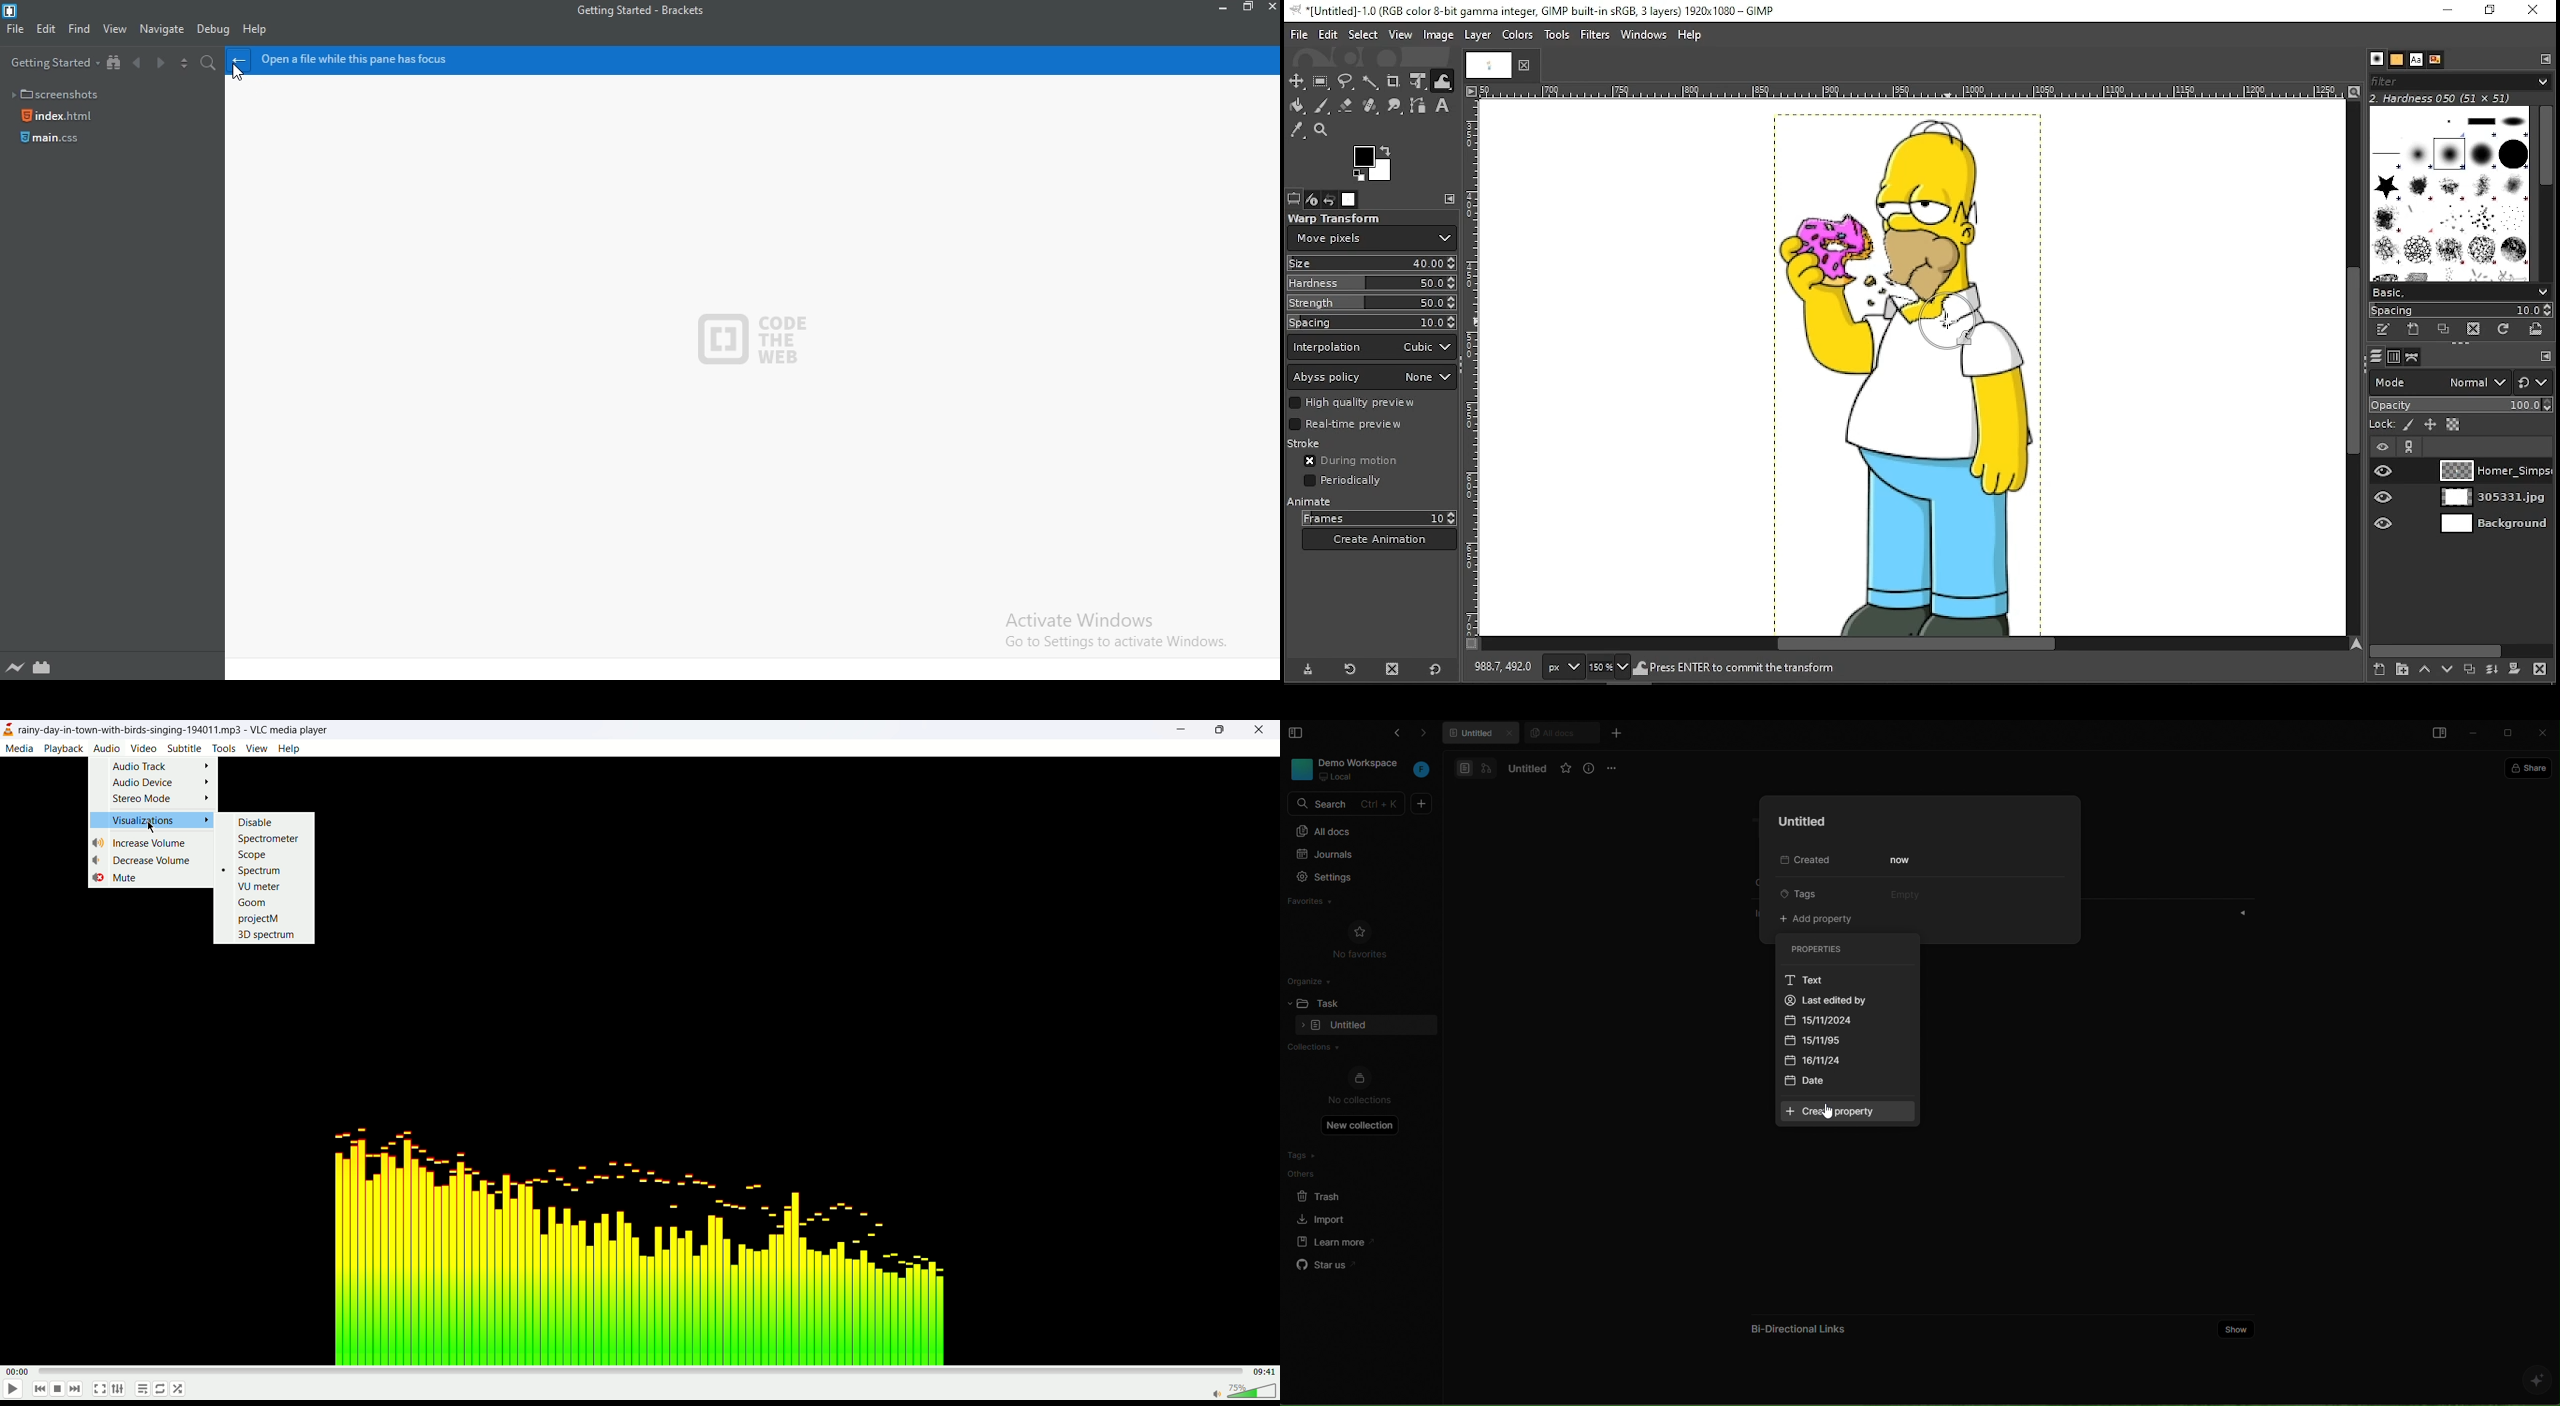 The width and height of the screenshot is (2576, 1428). Describe the element at coordinates (1442, 82) in the screenshot. I see `warp tool` at that location.